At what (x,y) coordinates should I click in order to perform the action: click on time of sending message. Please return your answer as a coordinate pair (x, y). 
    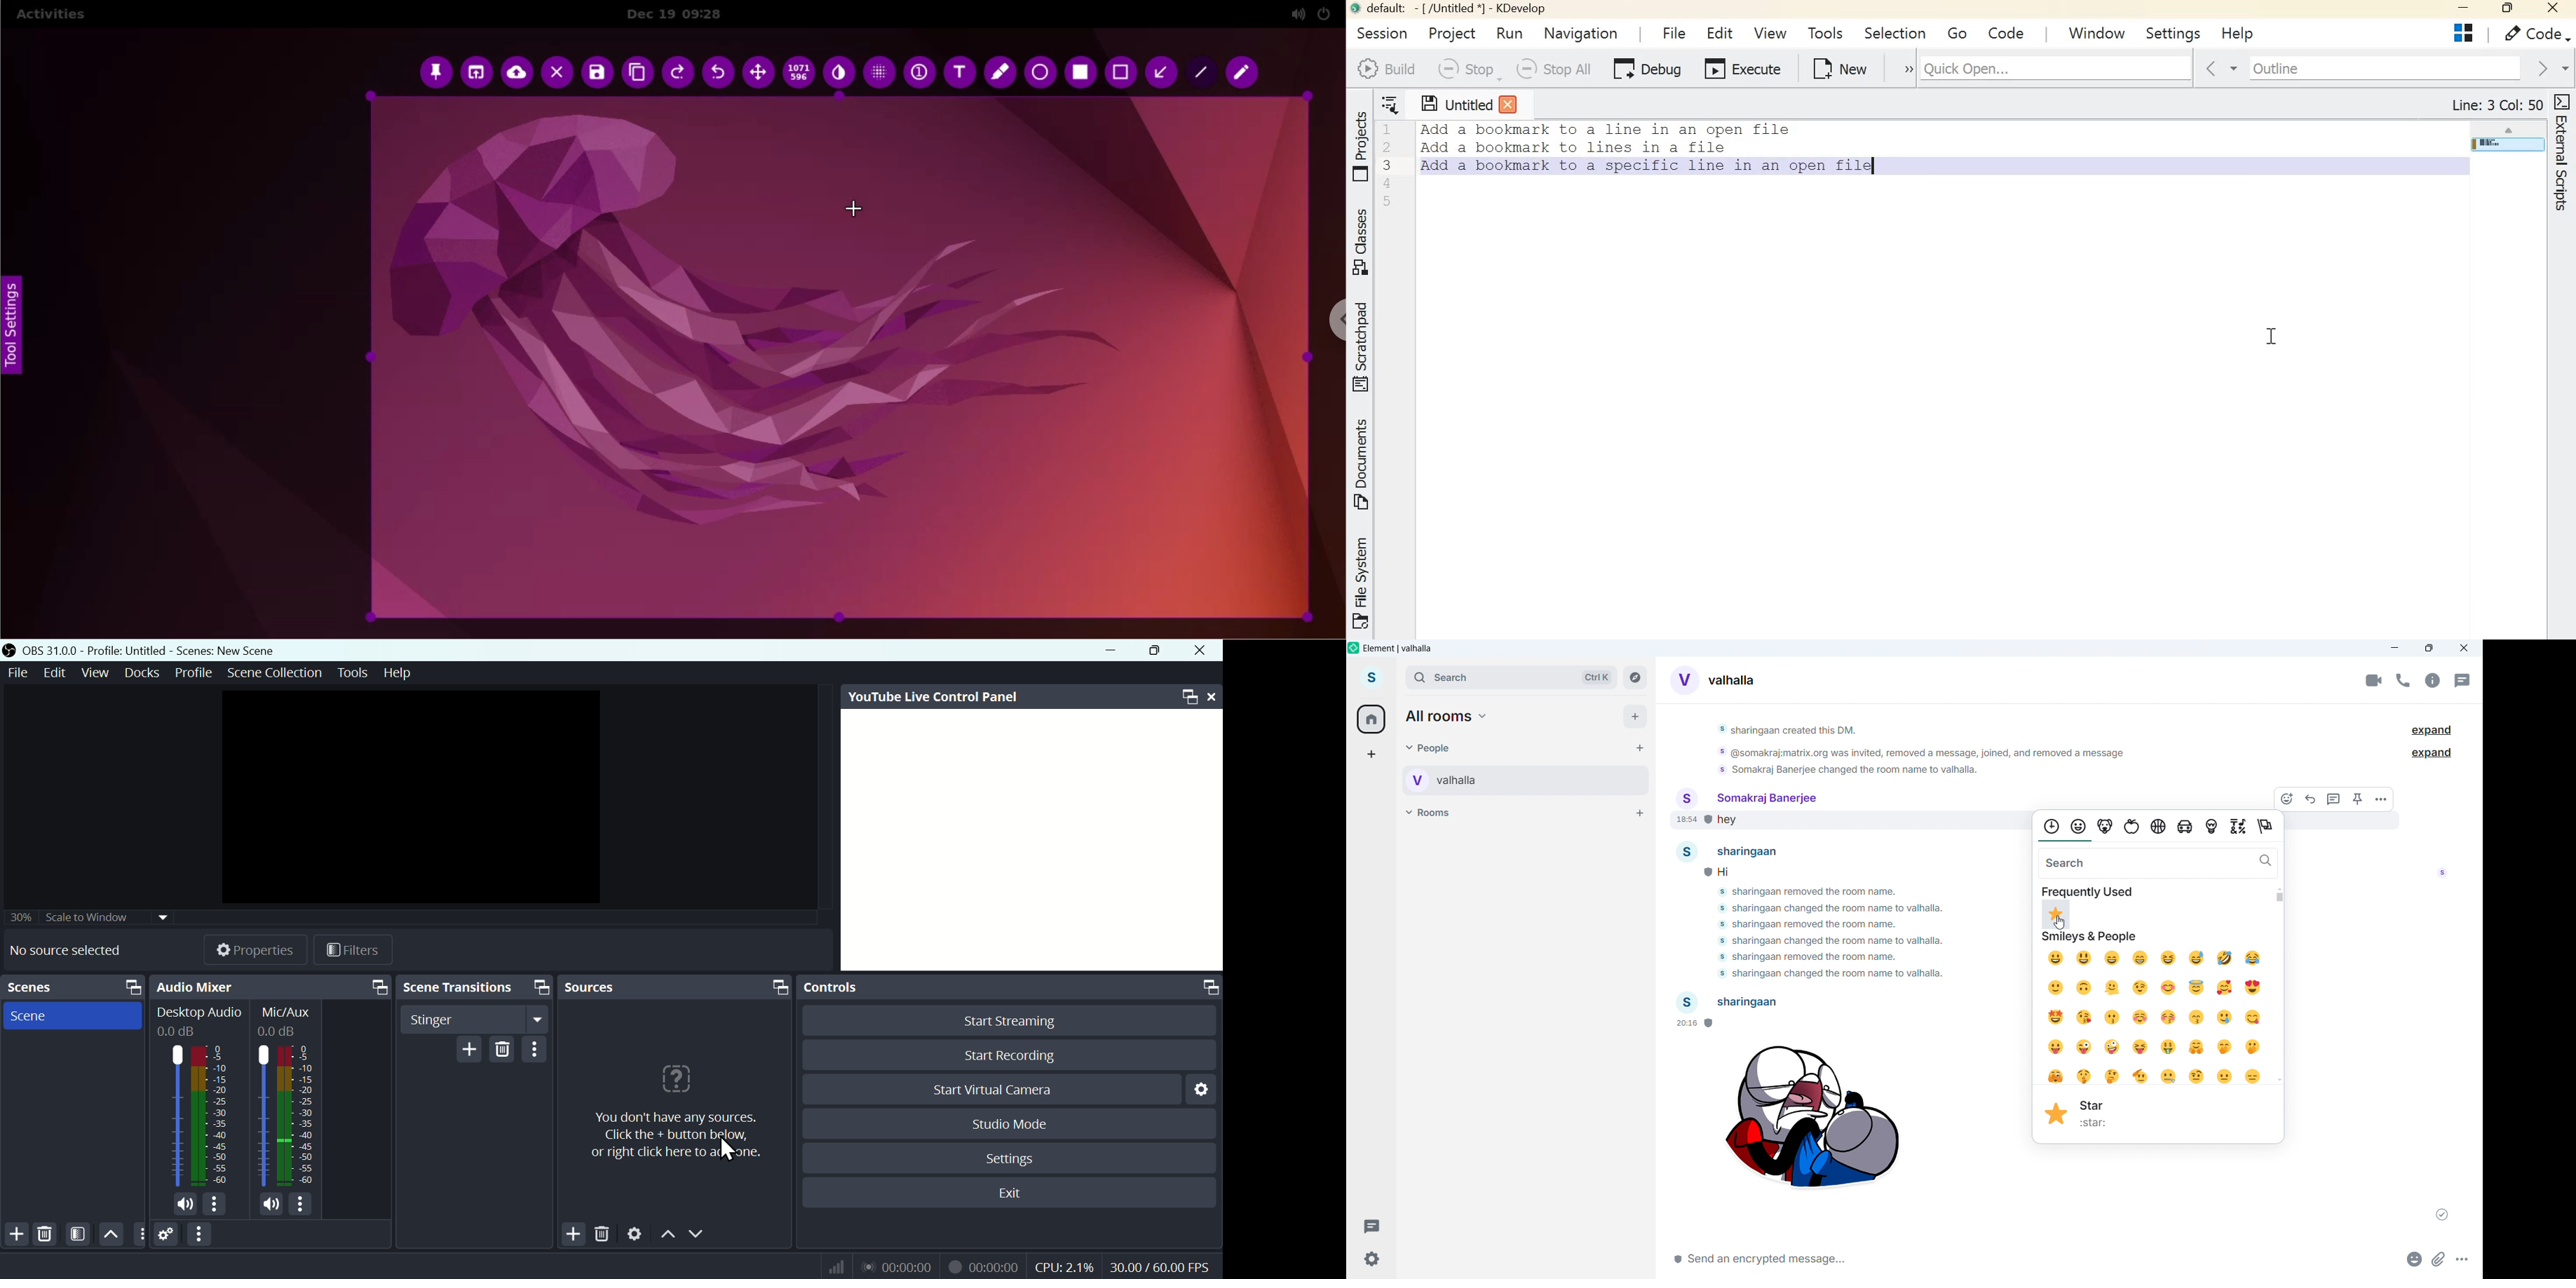
    Looking at the image, I should click on (1683, 821).